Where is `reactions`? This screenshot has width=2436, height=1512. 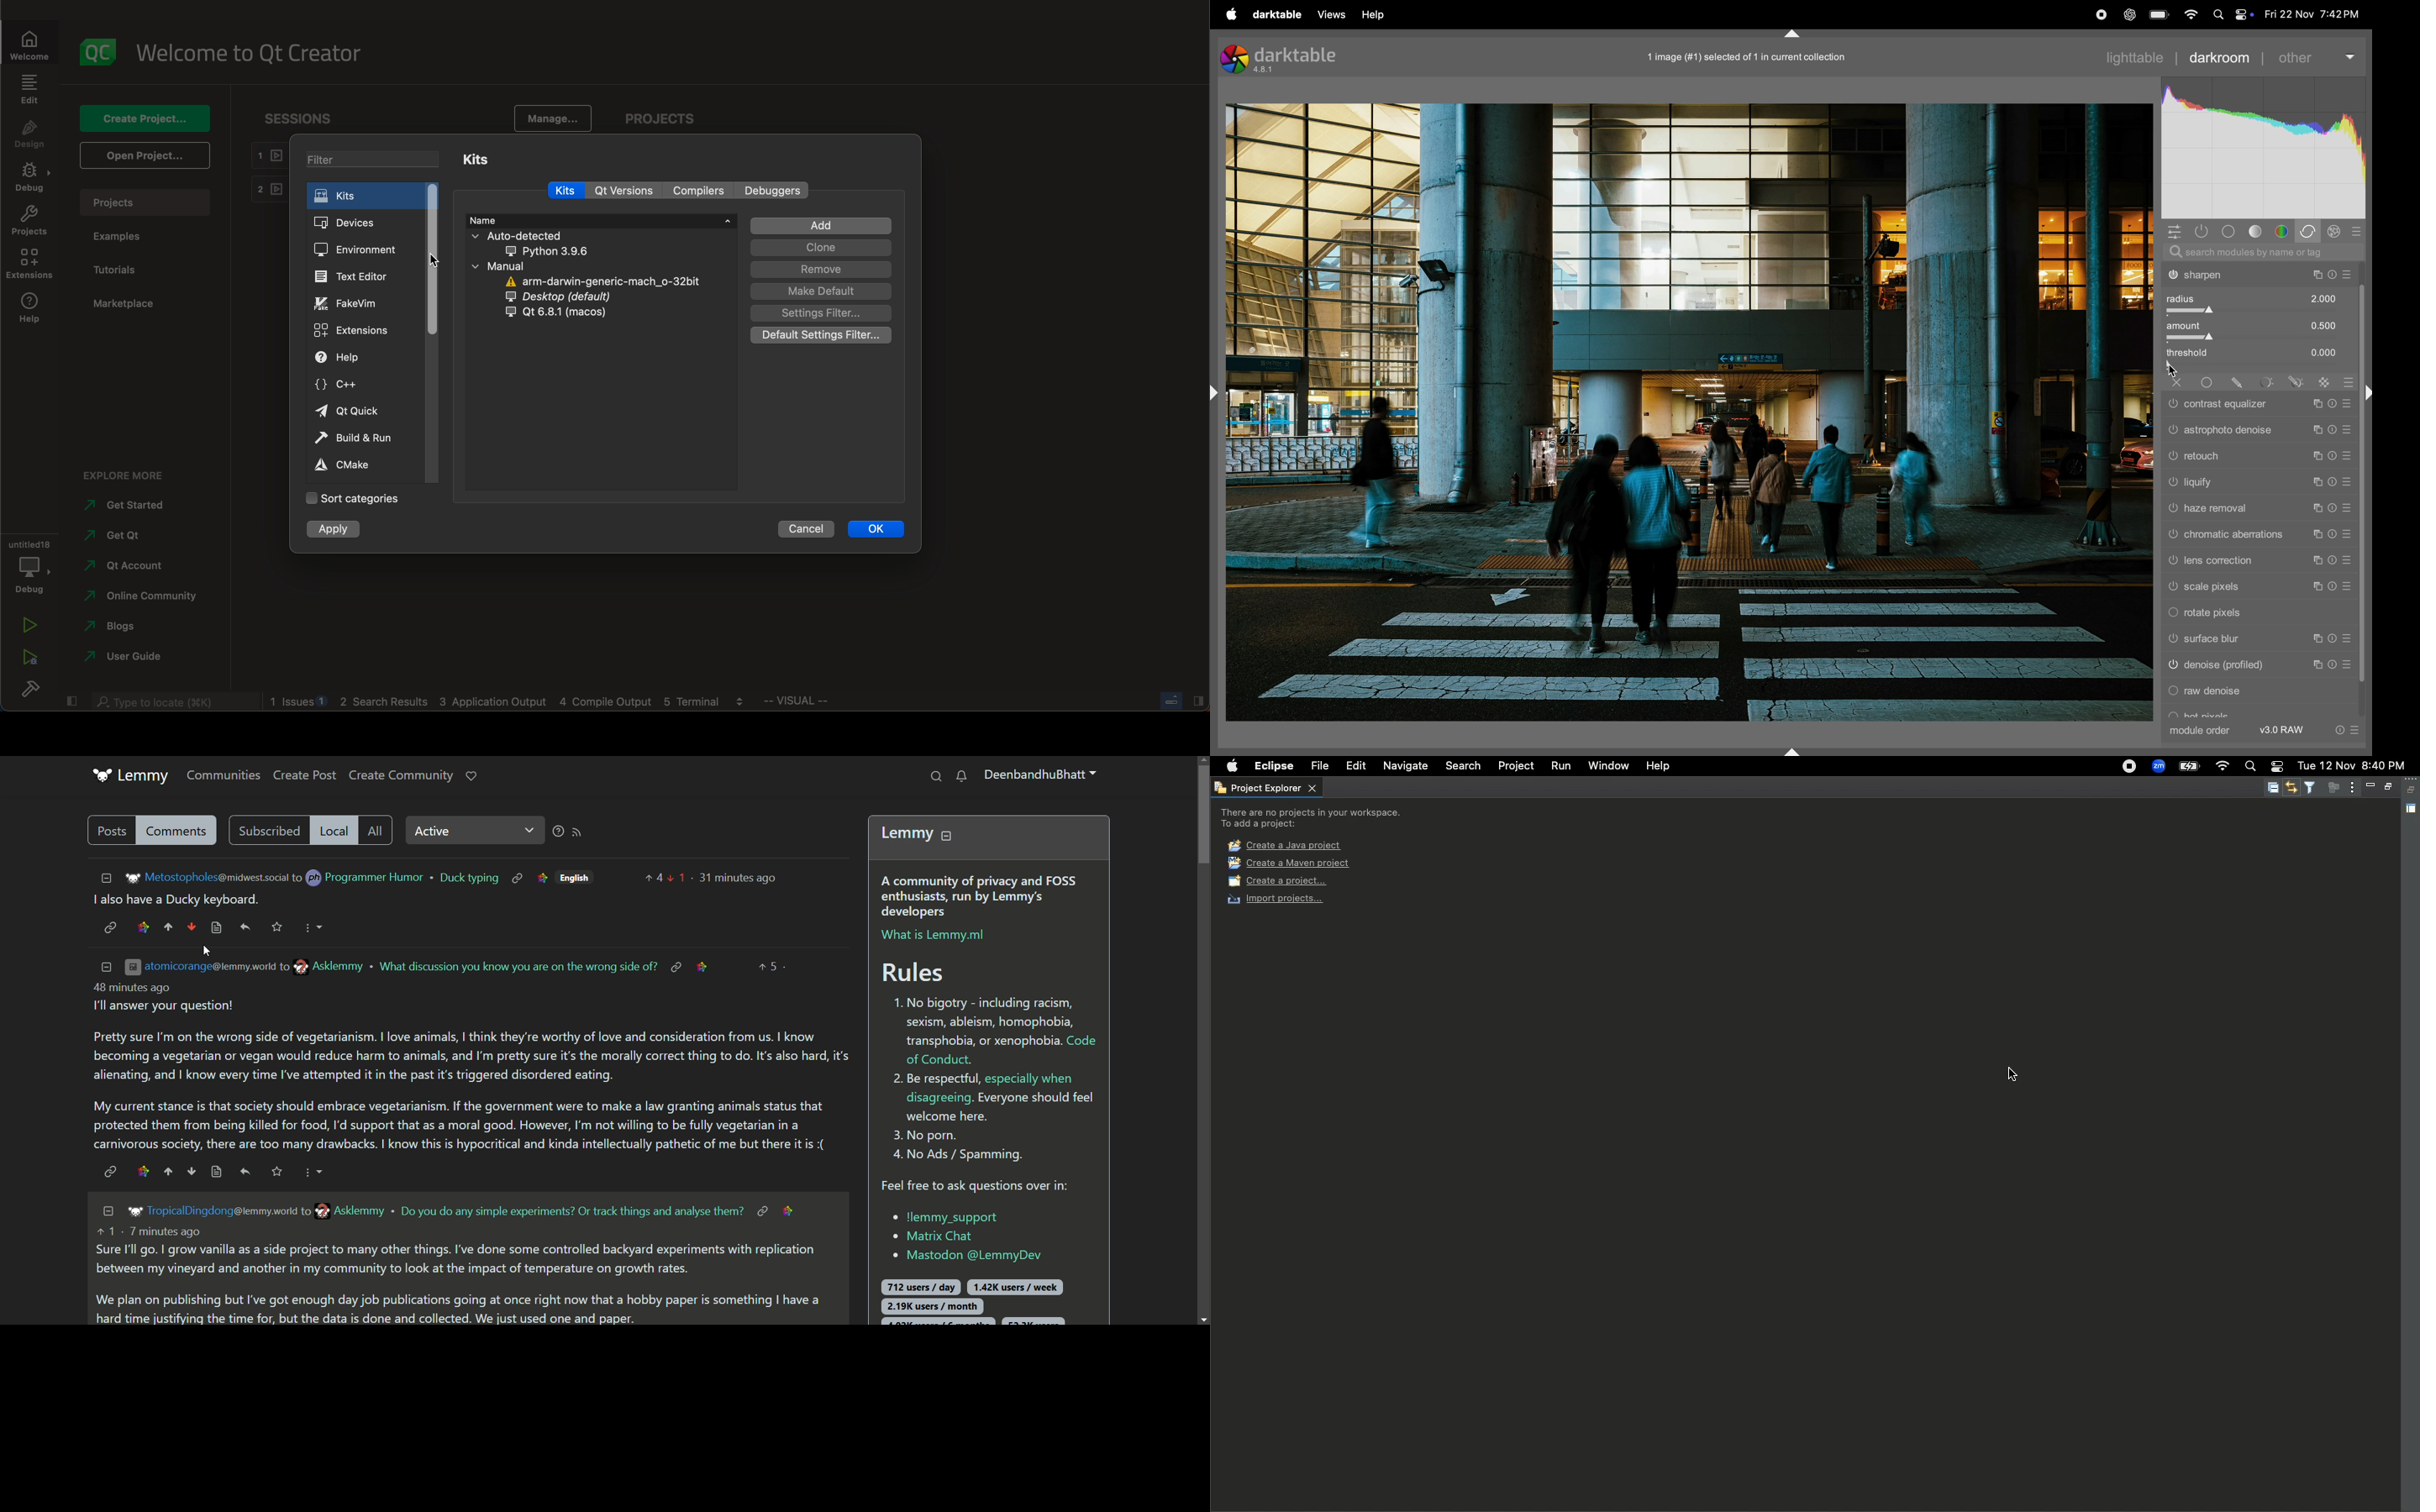
reactions is located at coordinates (663, 877).